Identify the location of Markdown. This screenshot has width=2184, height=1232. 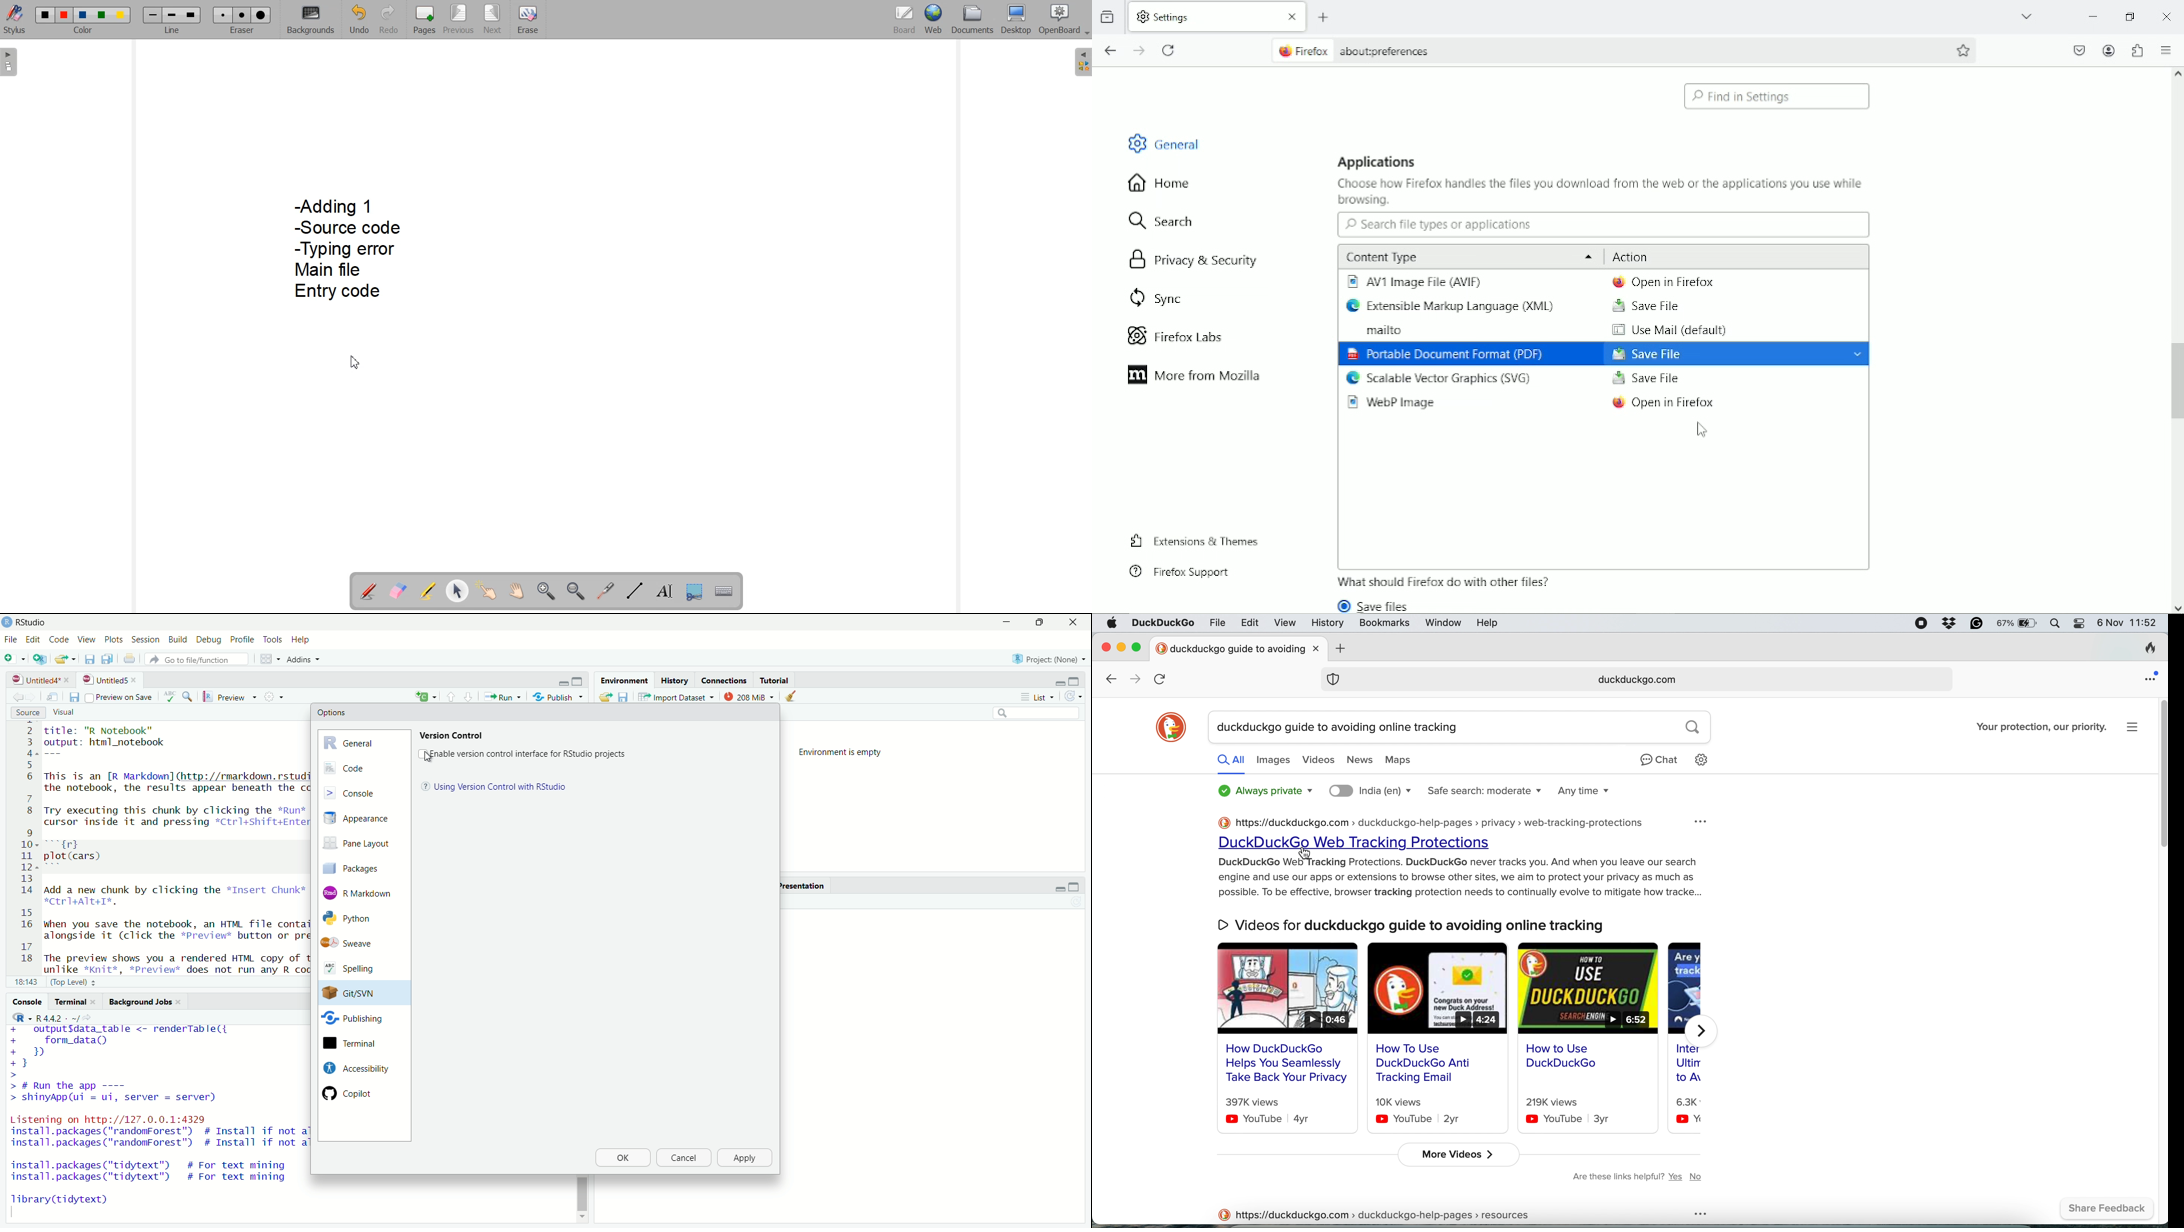
(360, 892).